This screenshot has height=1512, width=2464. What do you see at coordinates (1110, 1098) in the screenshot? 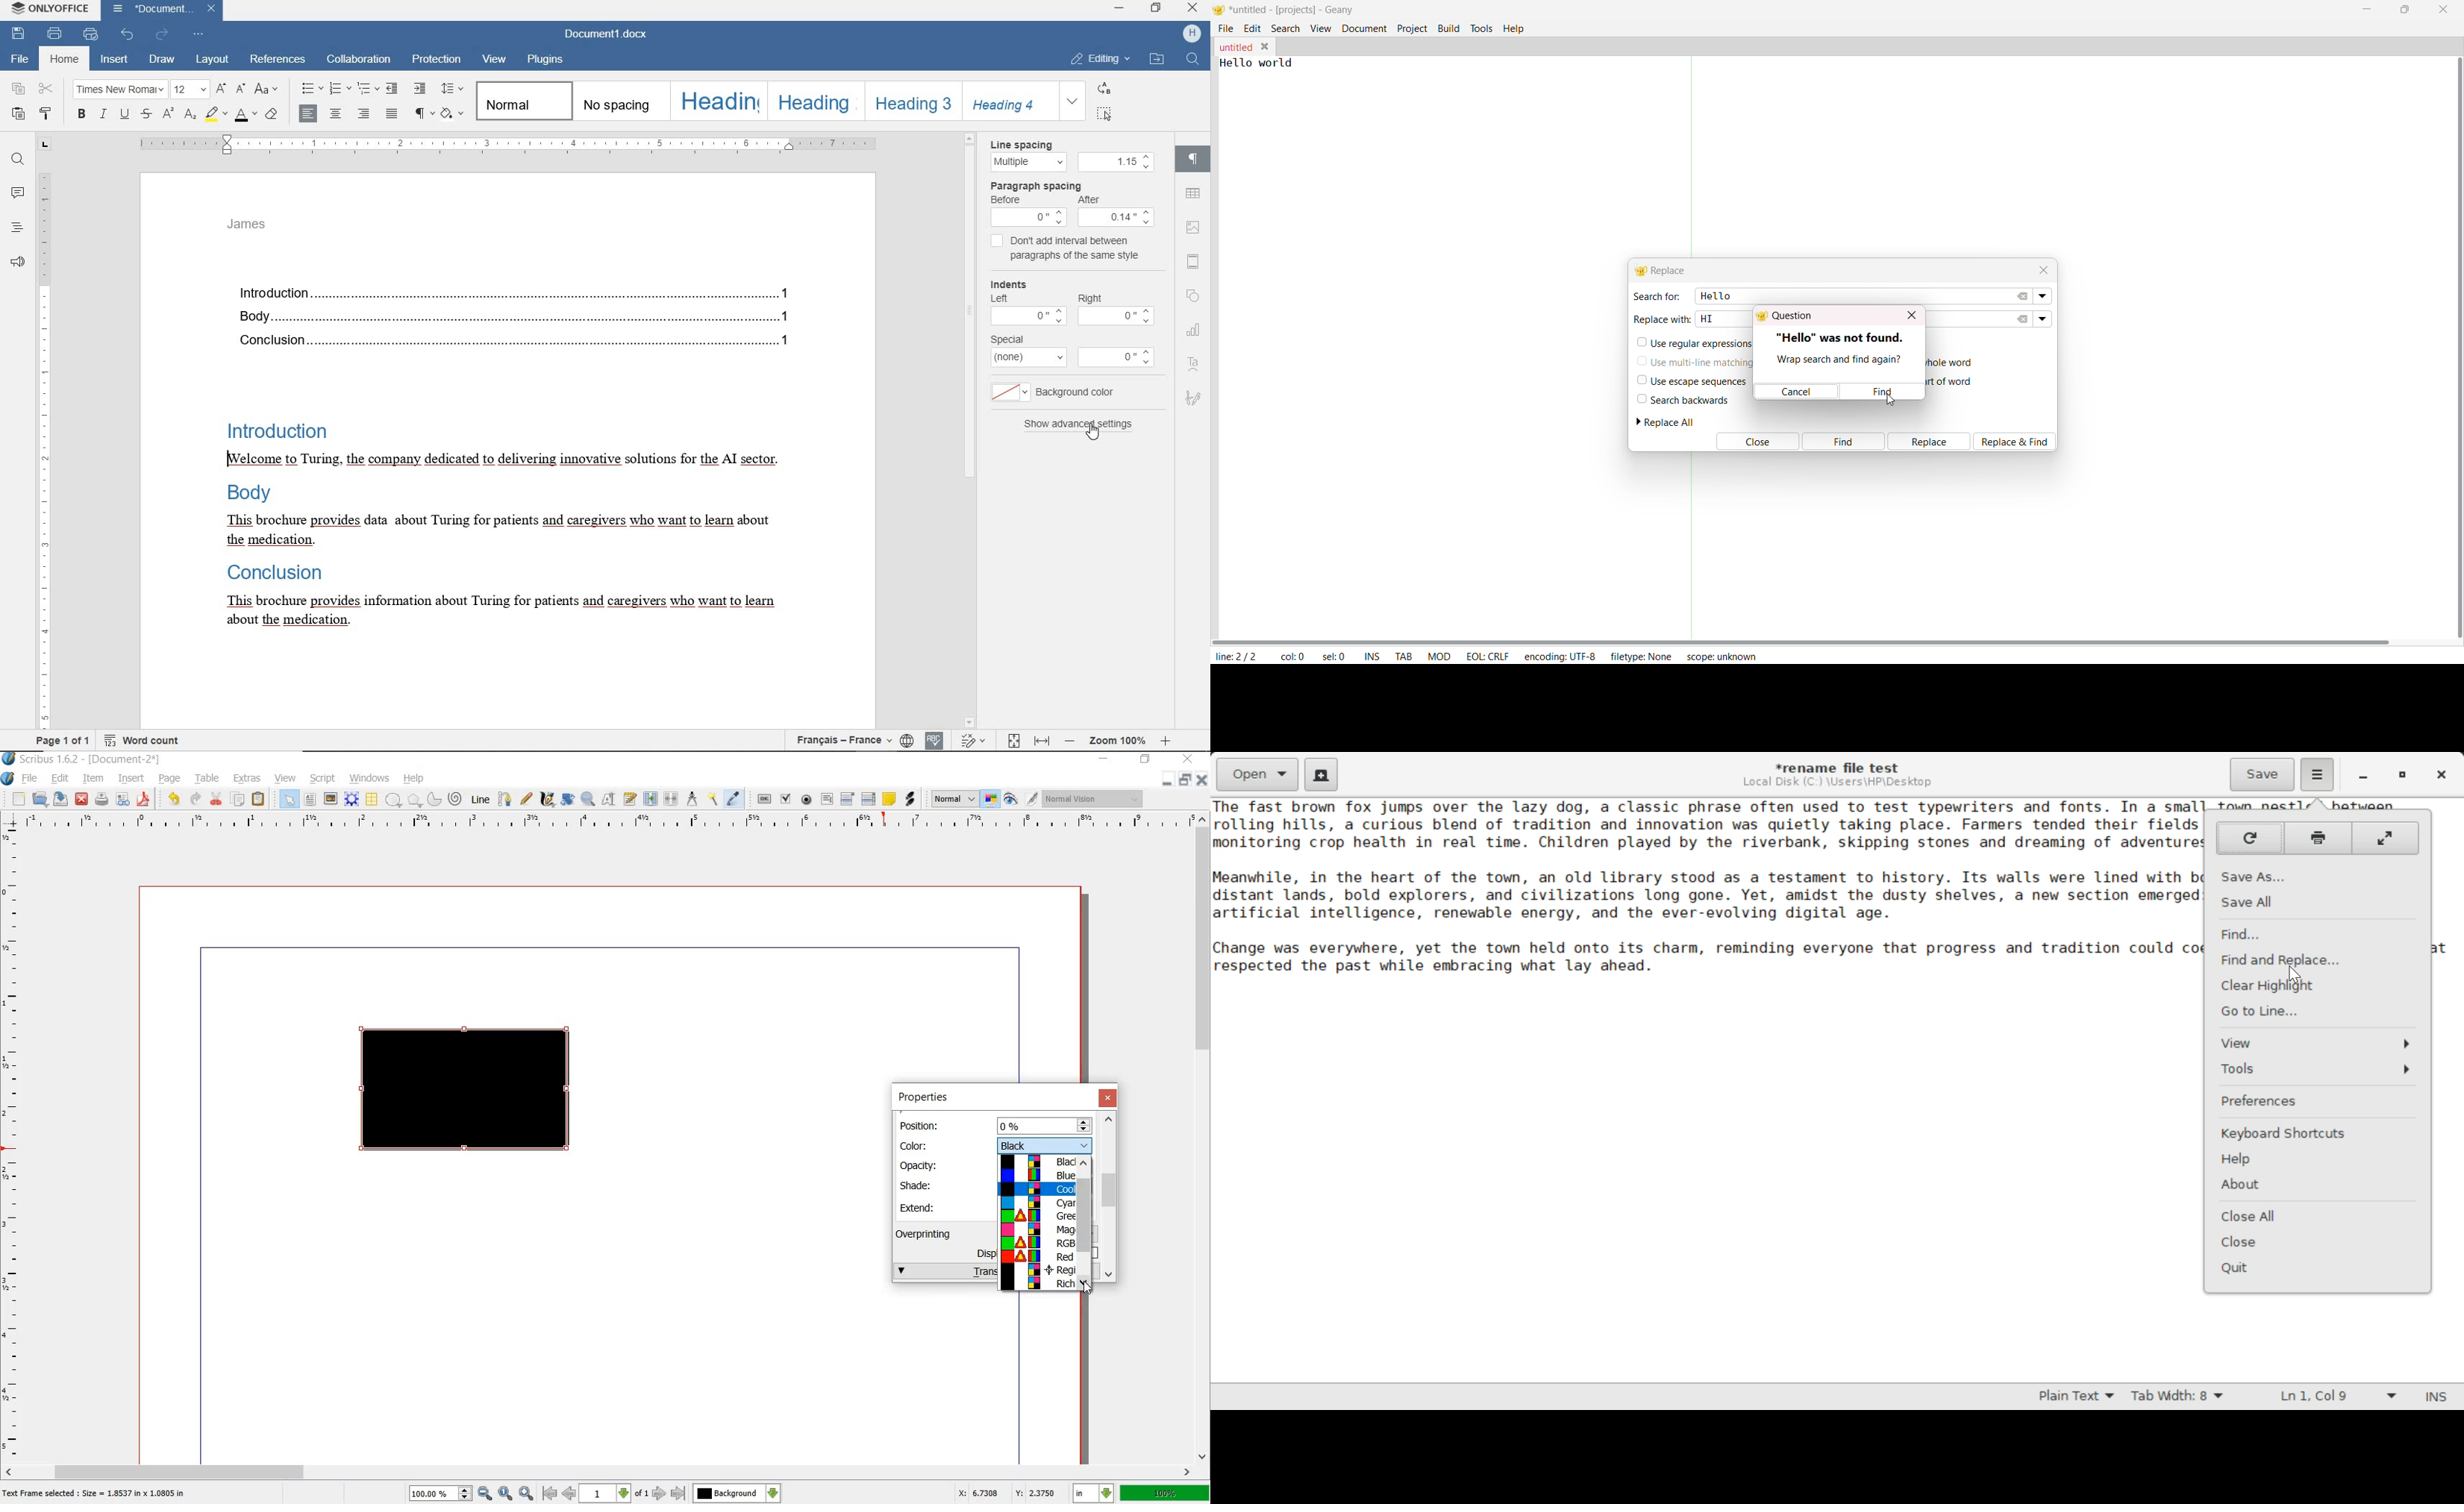
I see `close` at bounding box center [1110, 1098].